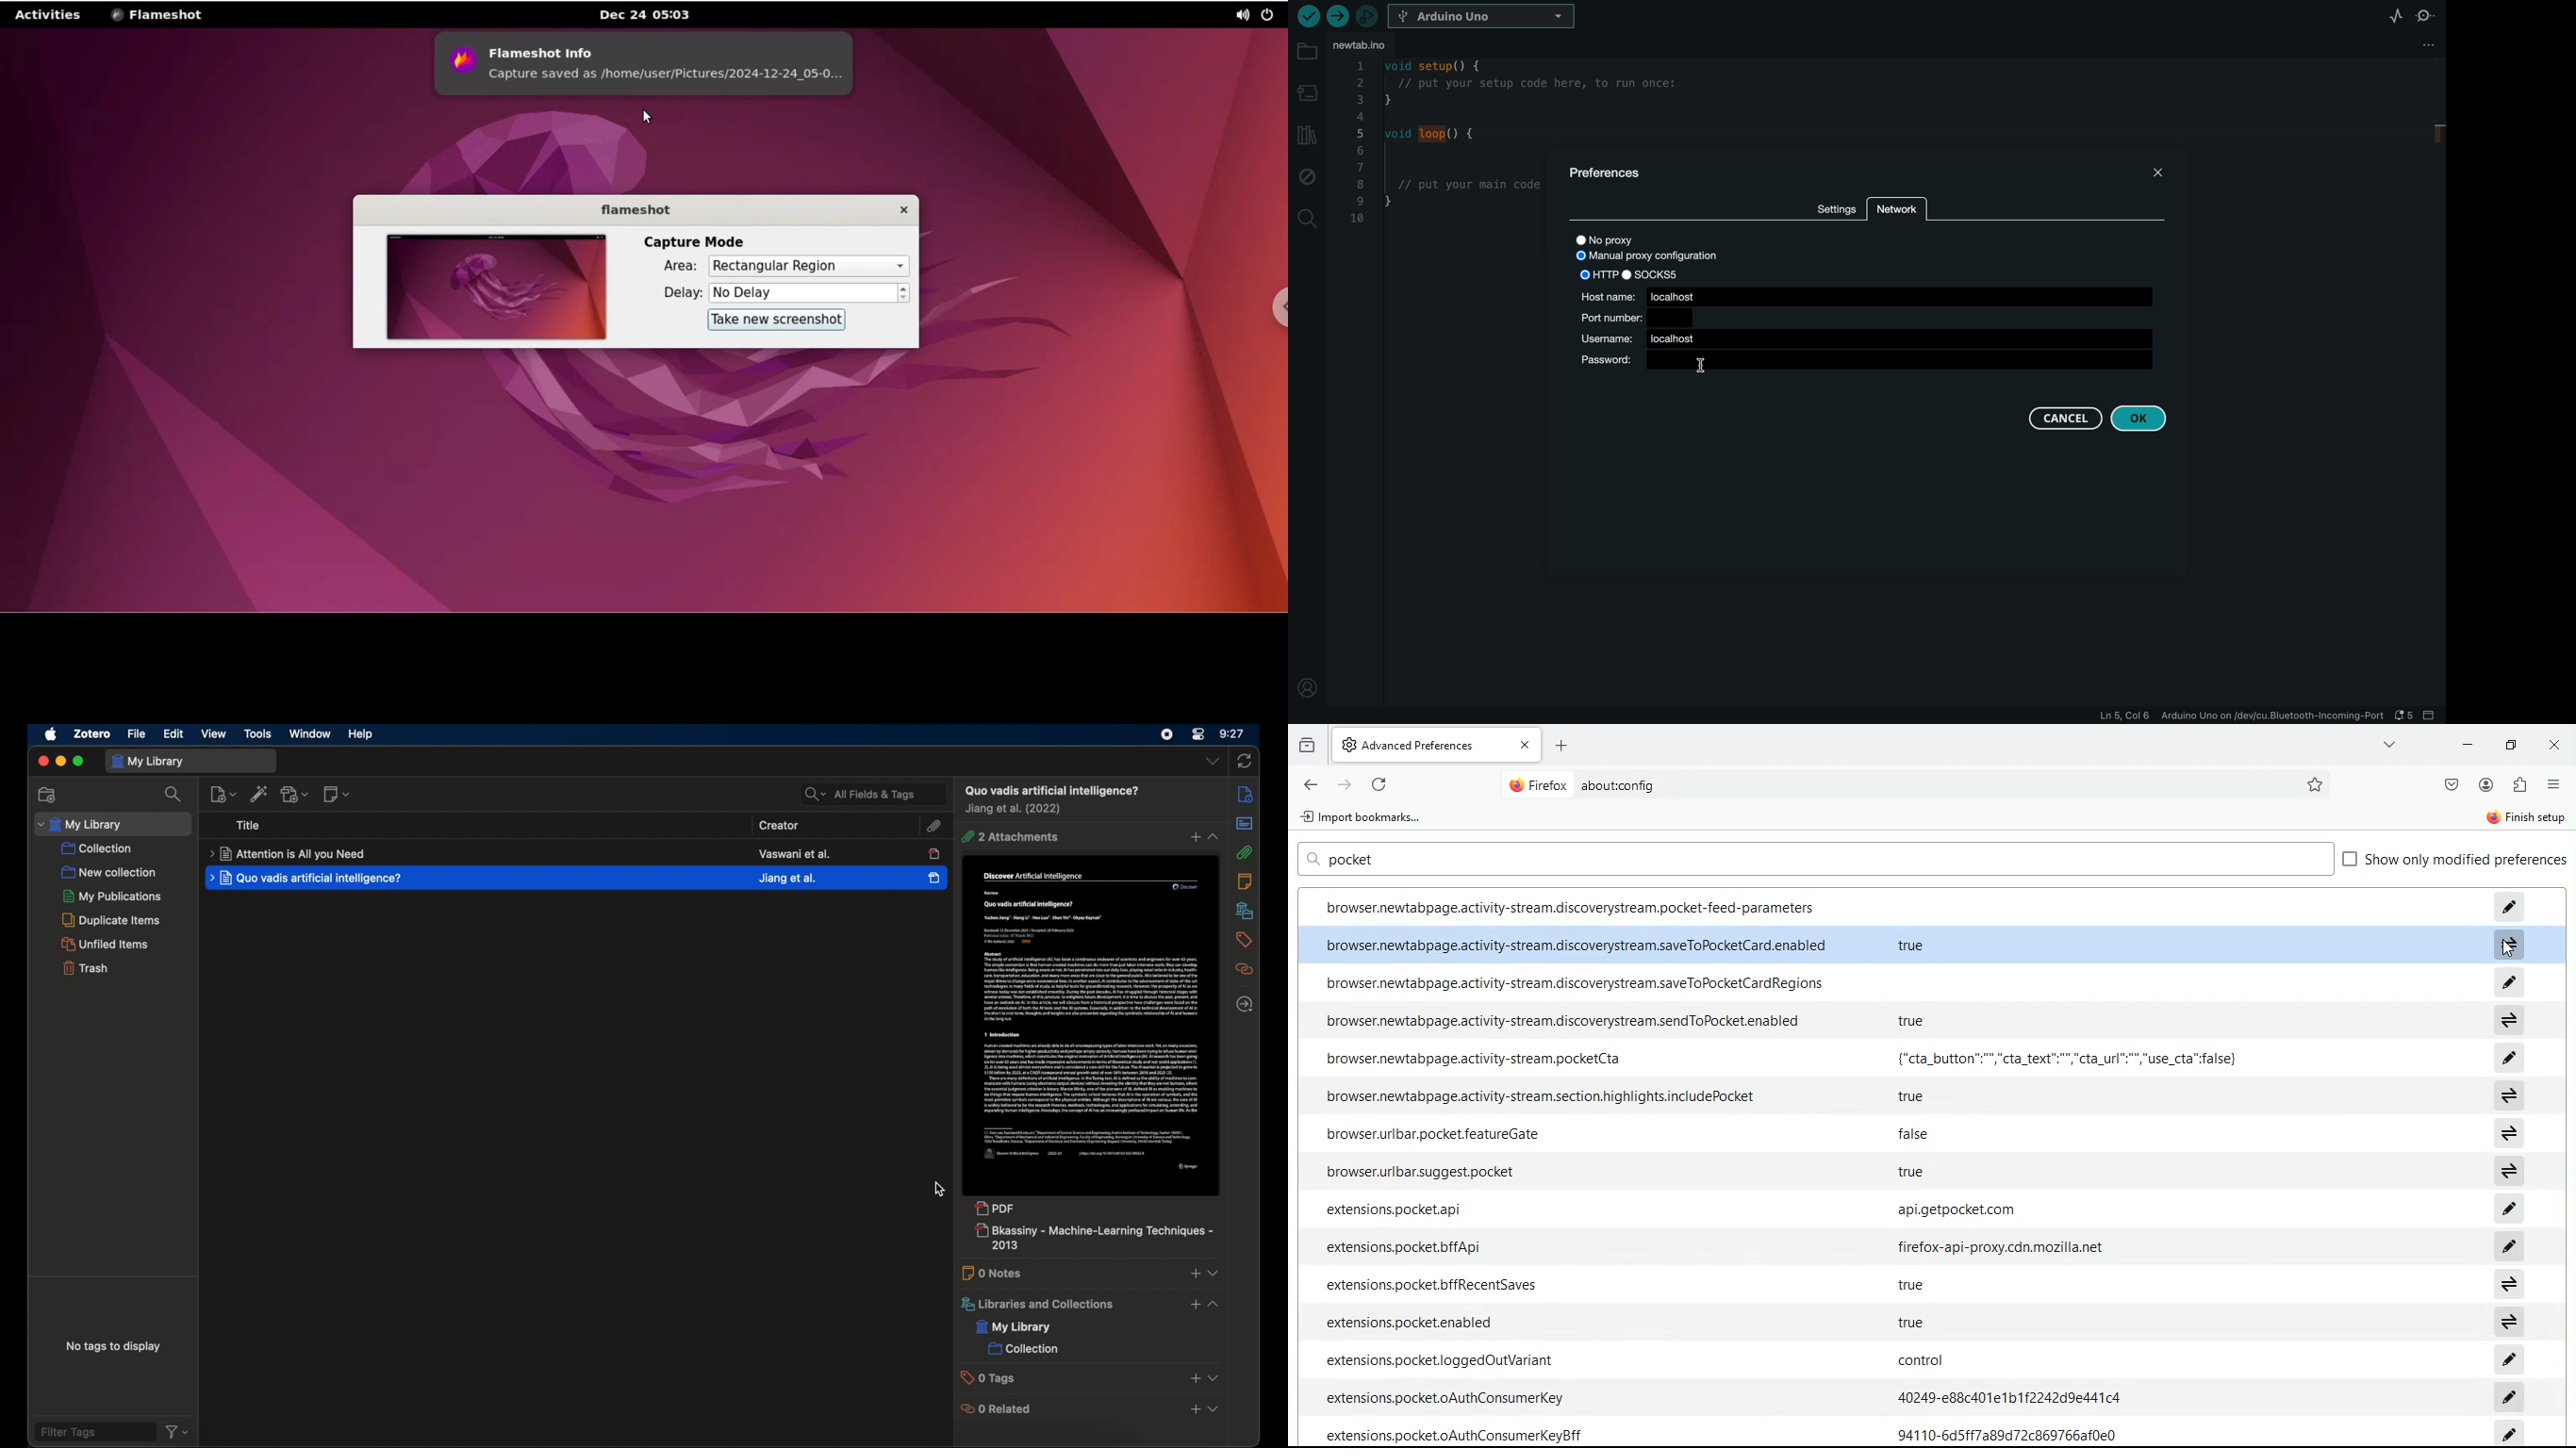 The image size is (2576, 1456). Describe the element at coordinates (1196, 1376) in the screenshot. I see `add` at that location.